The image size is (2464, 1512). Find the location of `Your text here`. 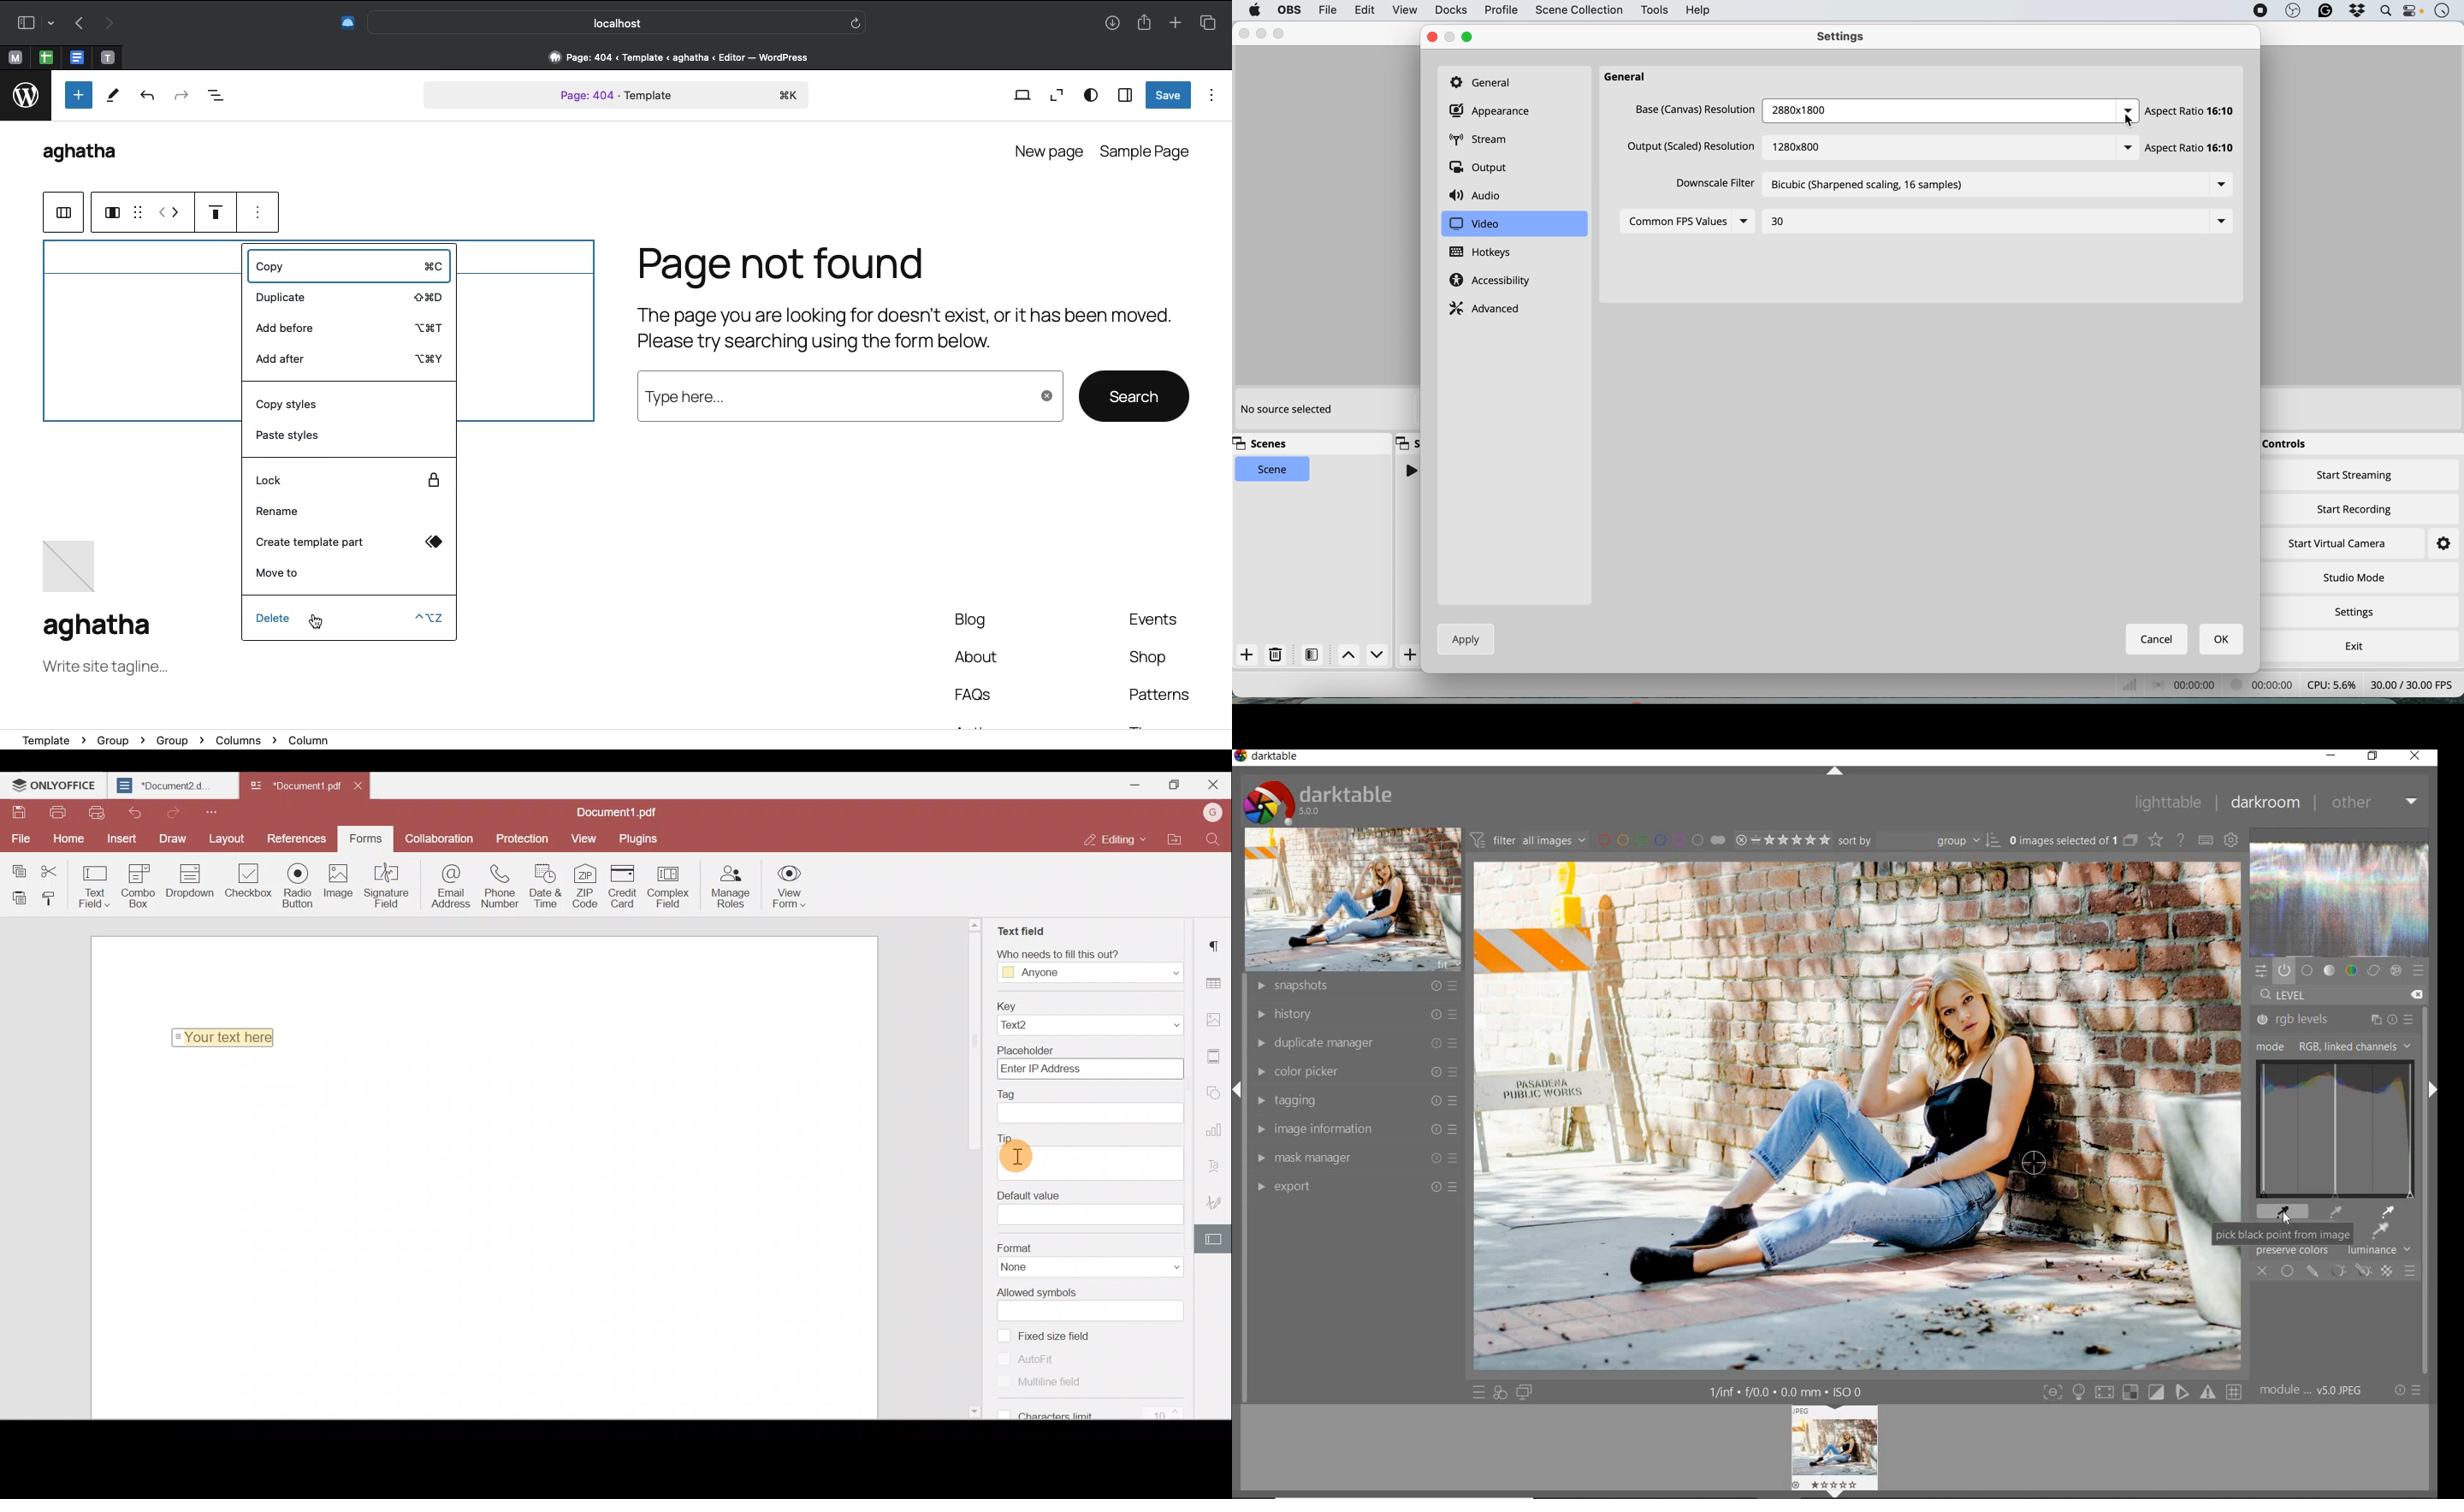

Your text here is located at coordinates (226, 1037).